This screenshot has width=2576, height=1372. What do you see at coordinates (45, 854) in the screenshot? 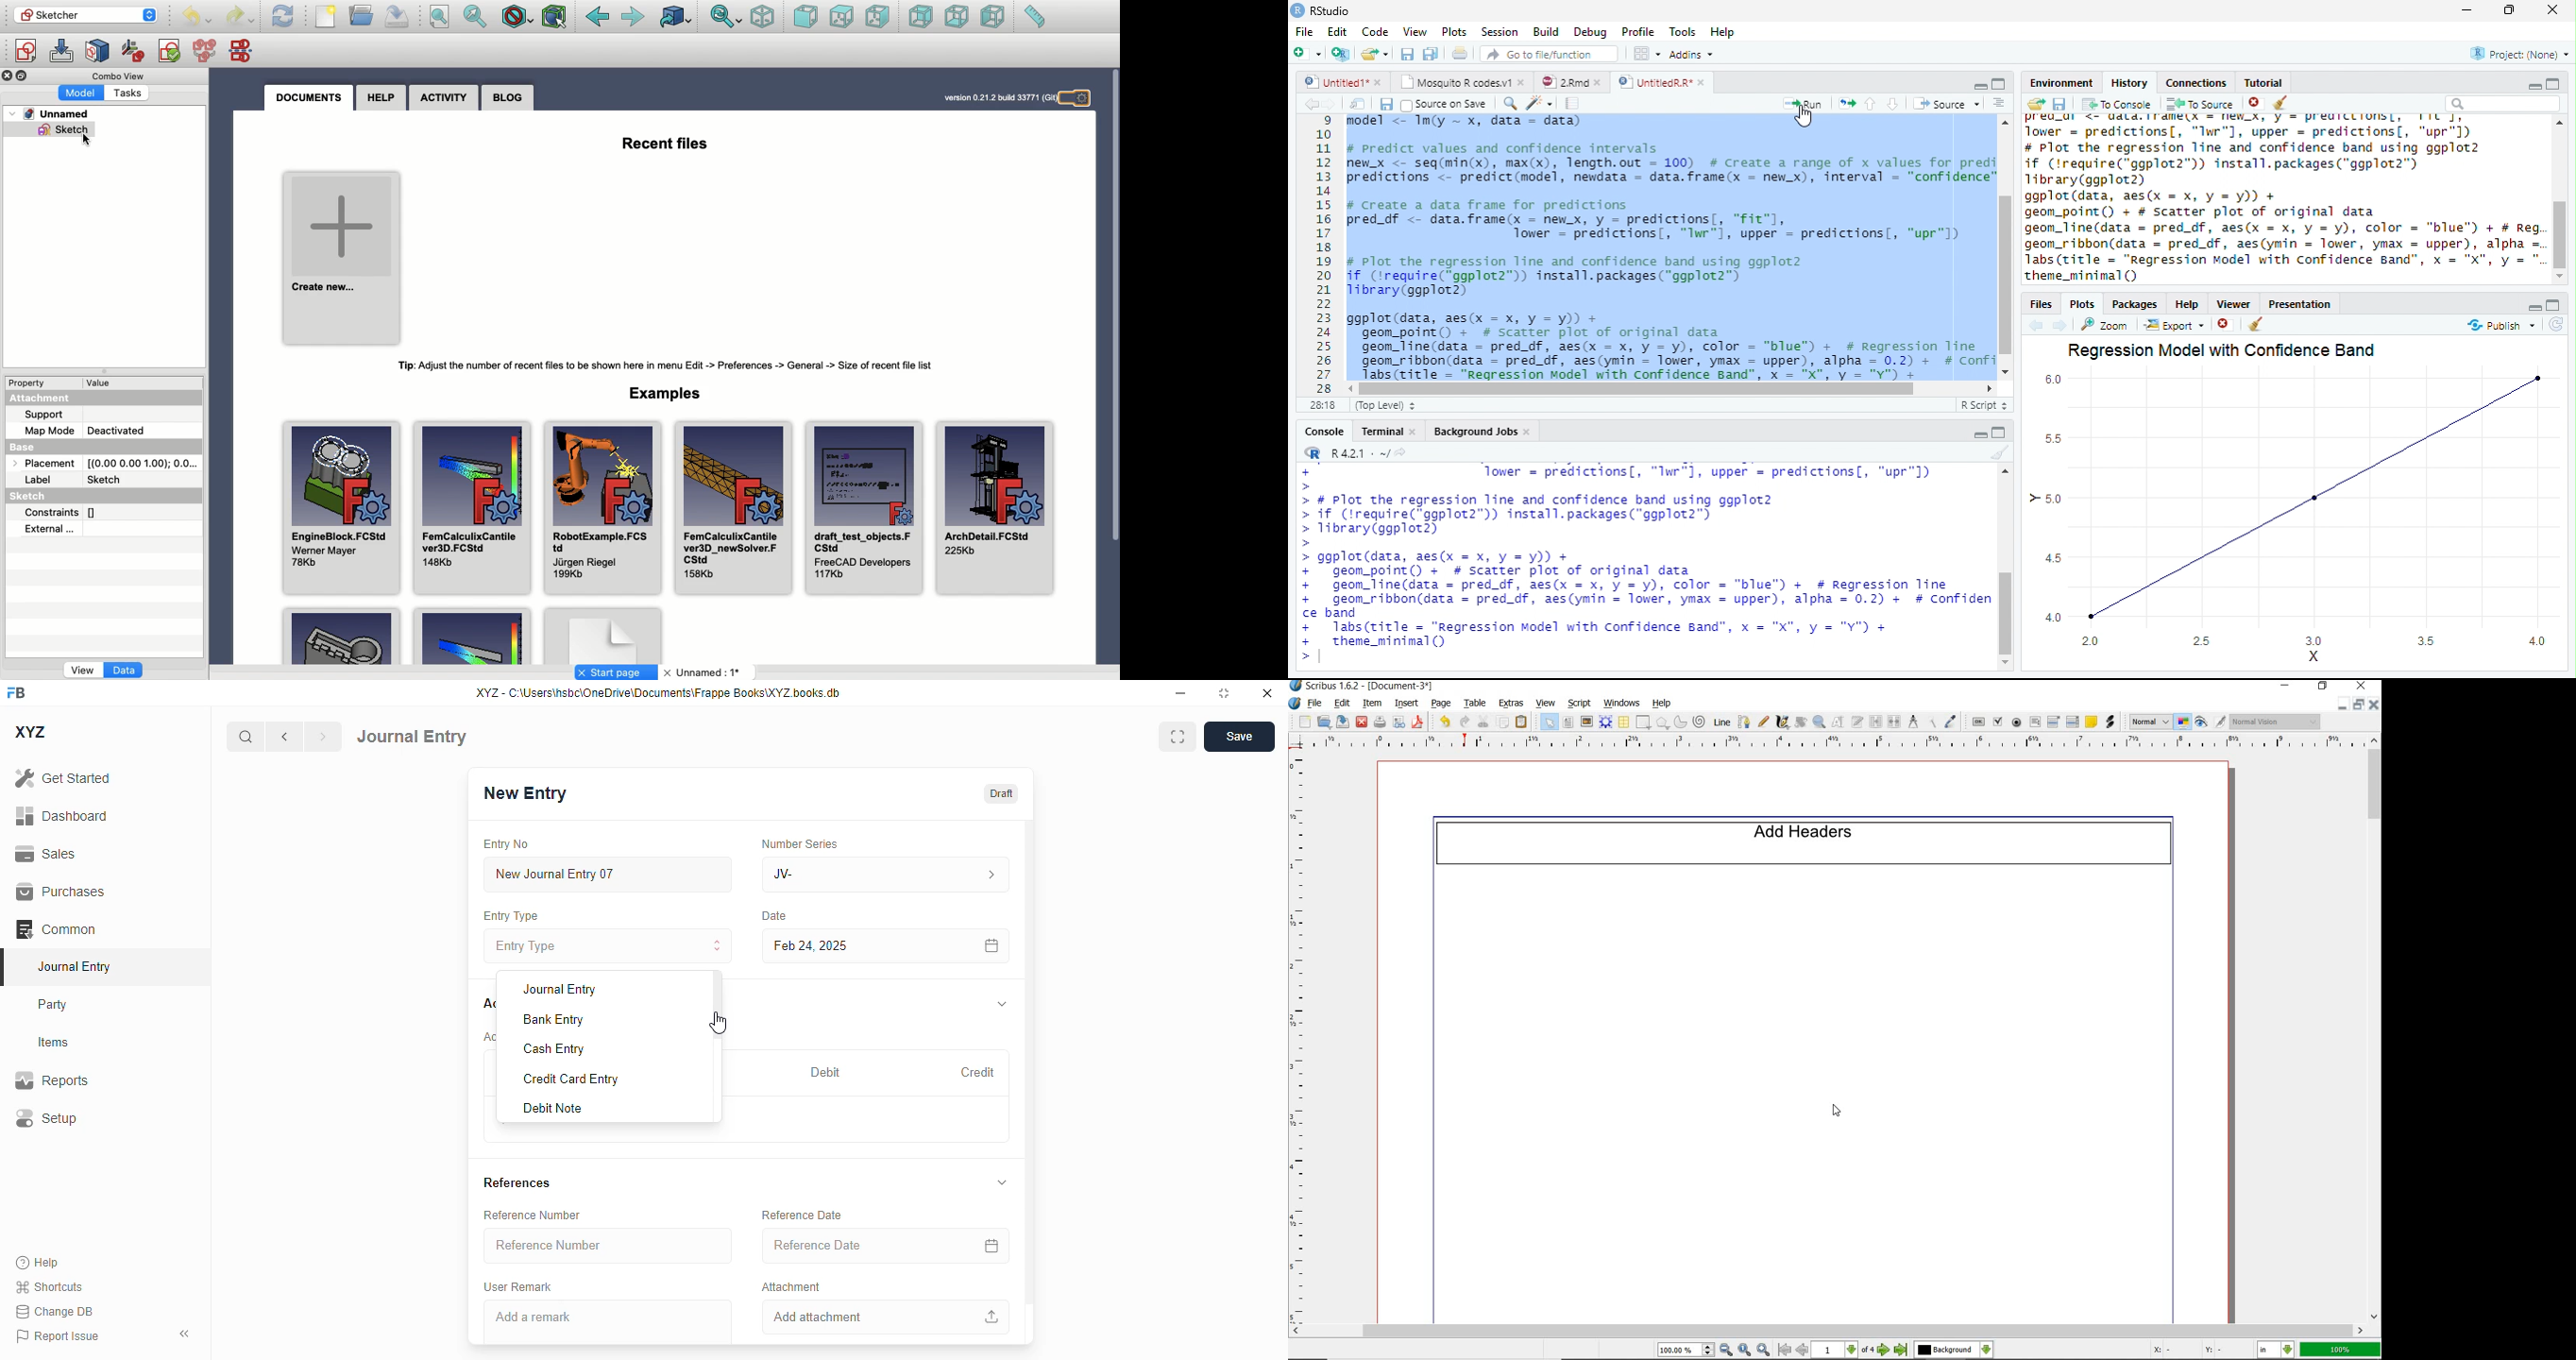
I see `sales` at bounding box center [45, 854].